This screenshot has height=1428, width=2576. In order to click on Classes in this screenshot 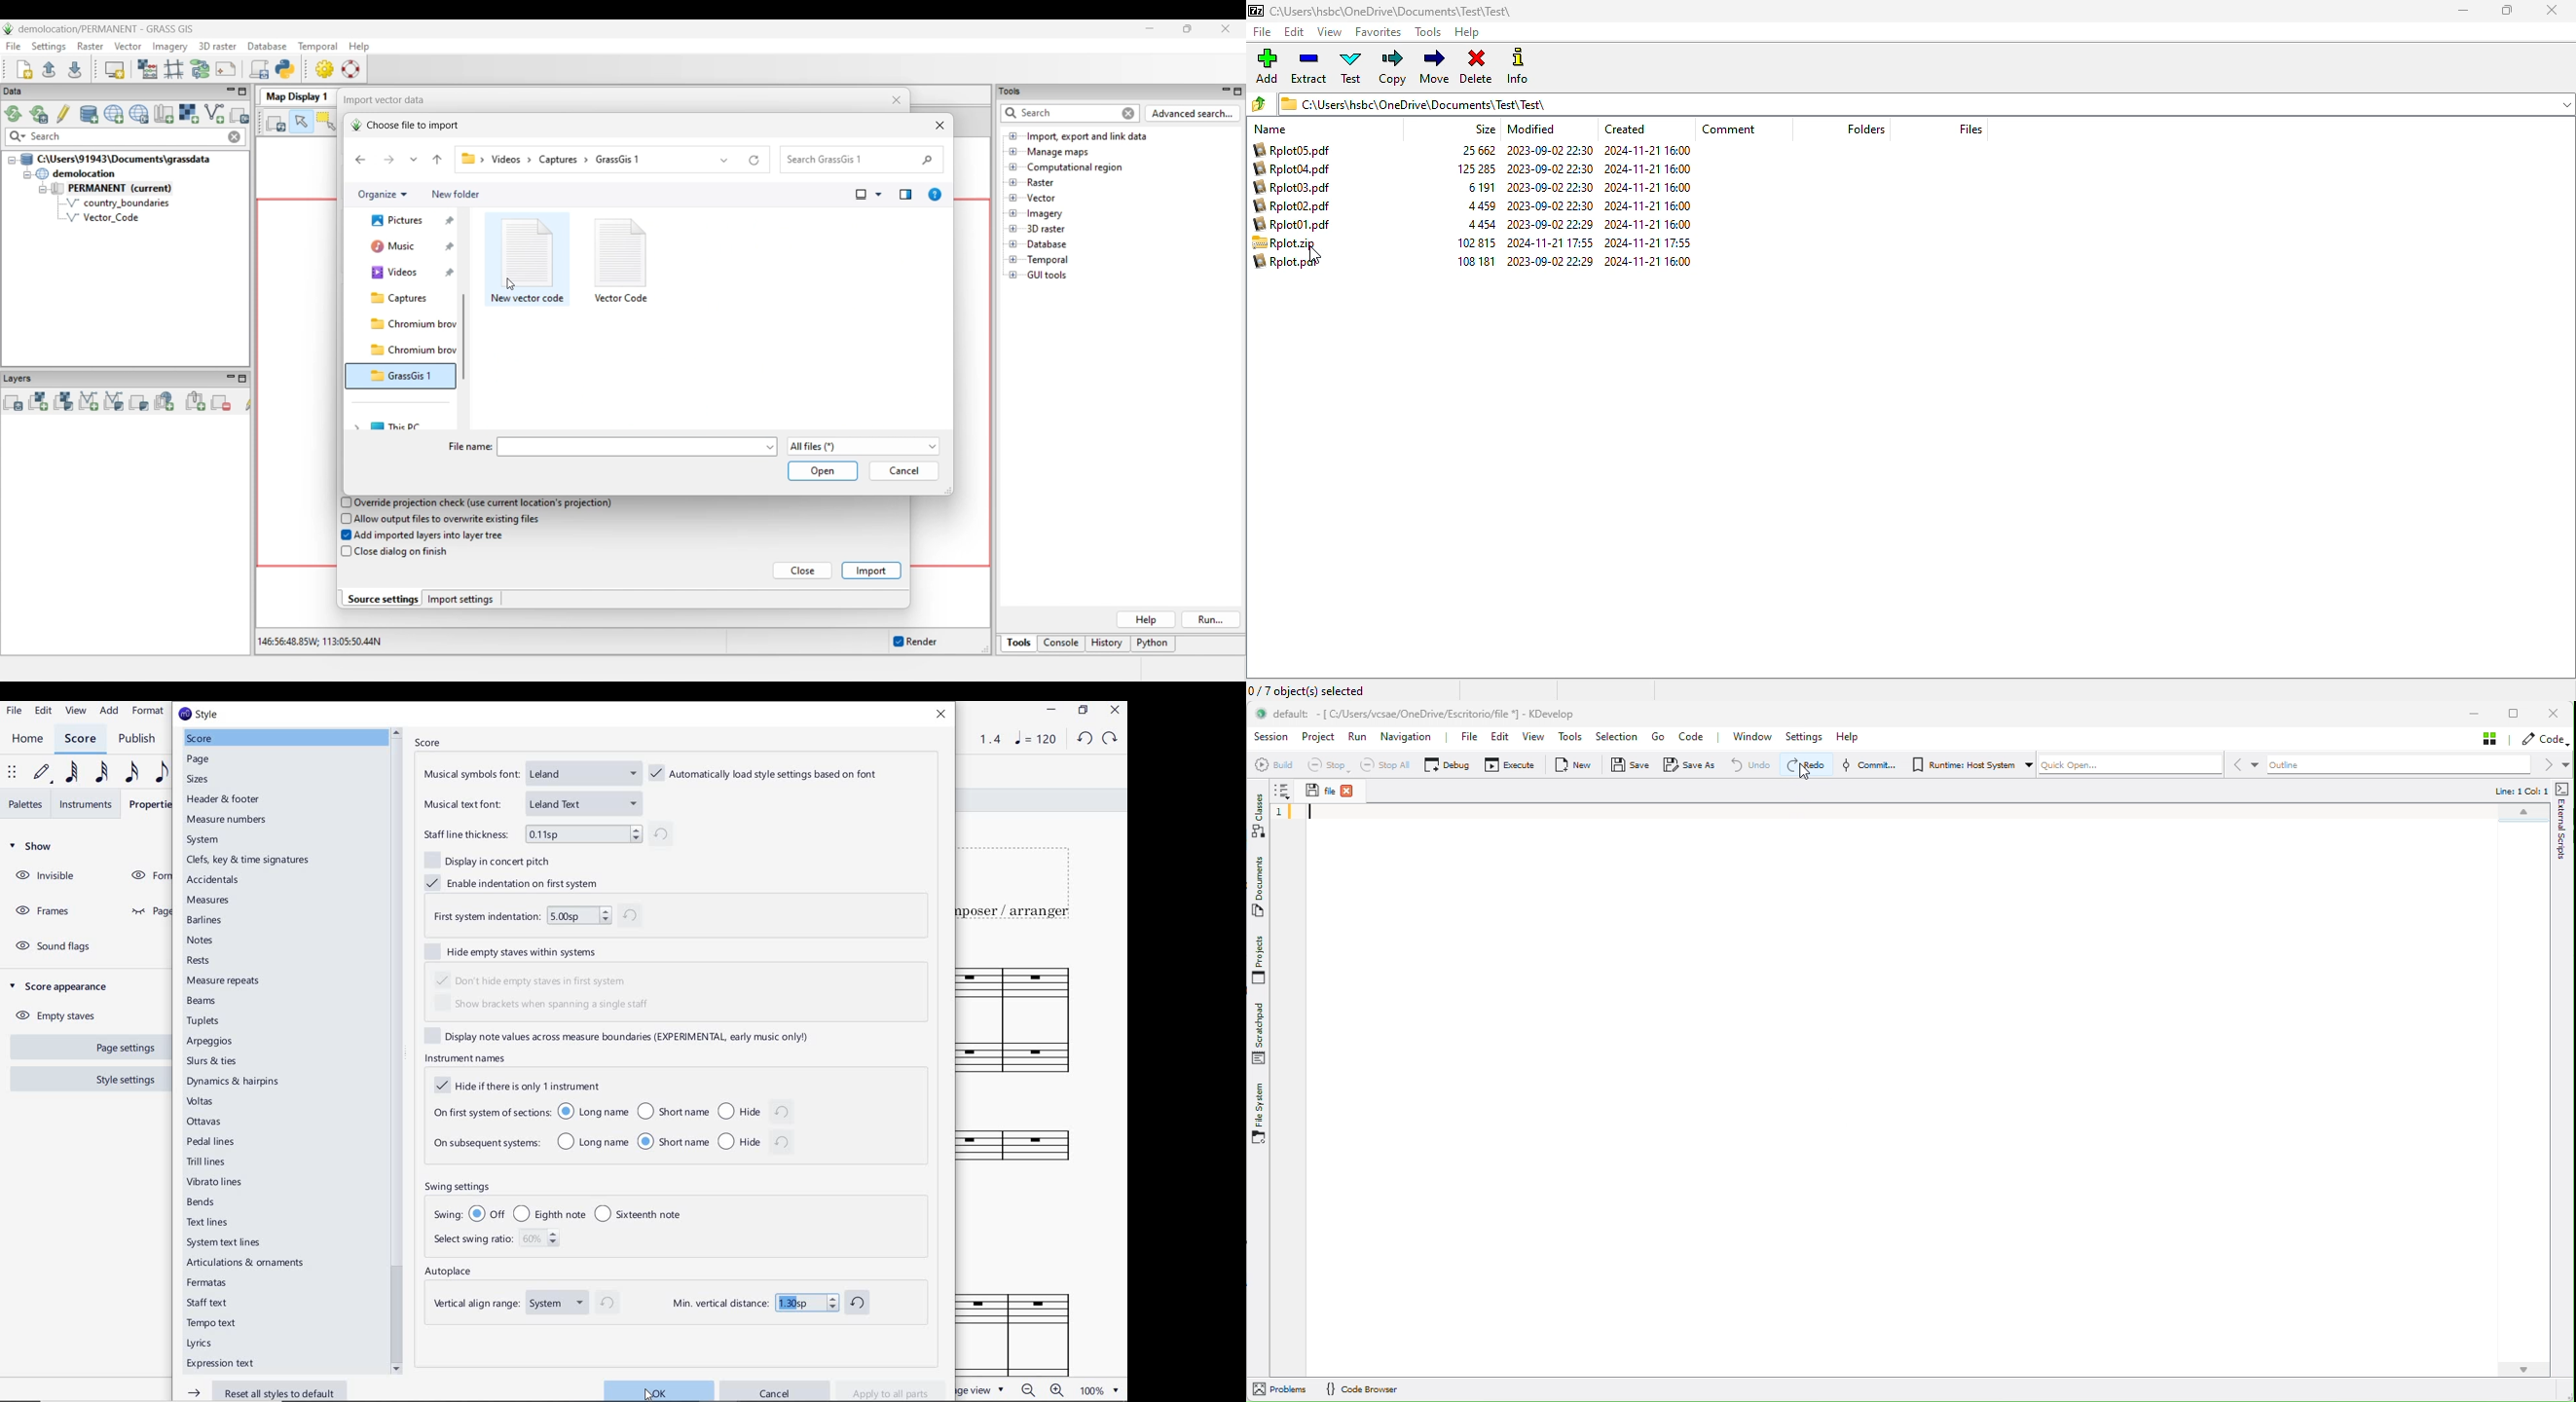, I will do `click(1261, 816)`.